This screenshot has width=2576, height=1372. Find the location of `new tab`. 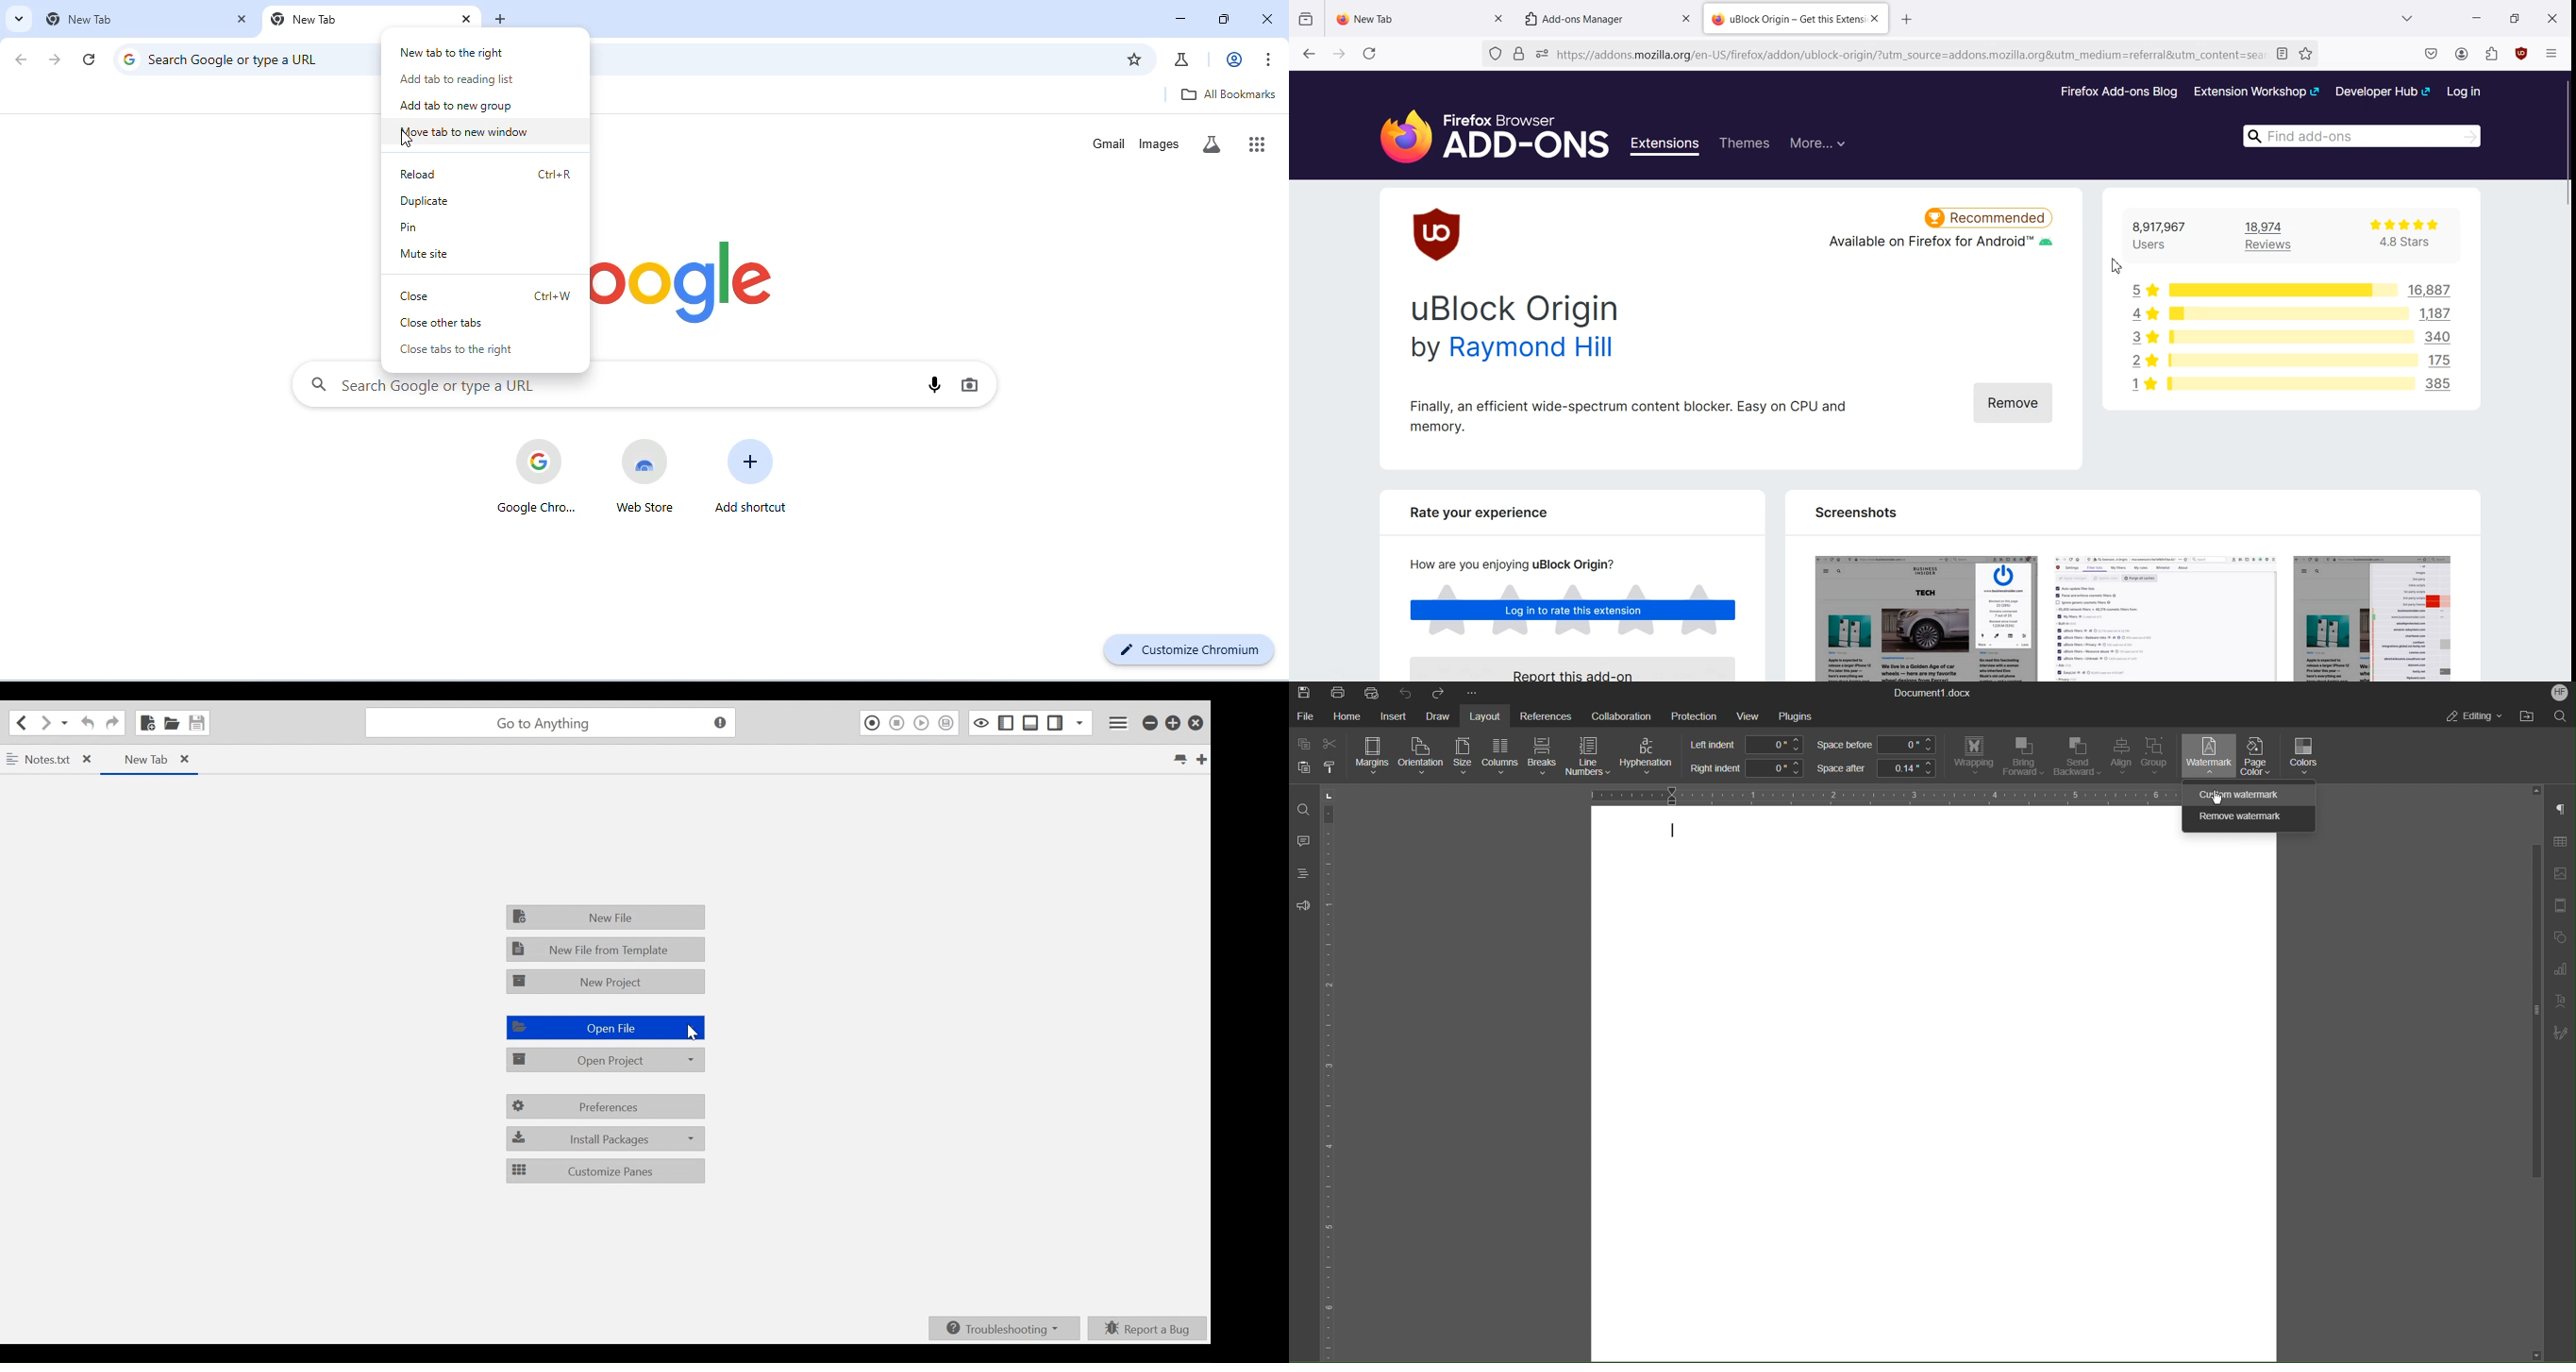

new tab is located at coordinates (92, 17).